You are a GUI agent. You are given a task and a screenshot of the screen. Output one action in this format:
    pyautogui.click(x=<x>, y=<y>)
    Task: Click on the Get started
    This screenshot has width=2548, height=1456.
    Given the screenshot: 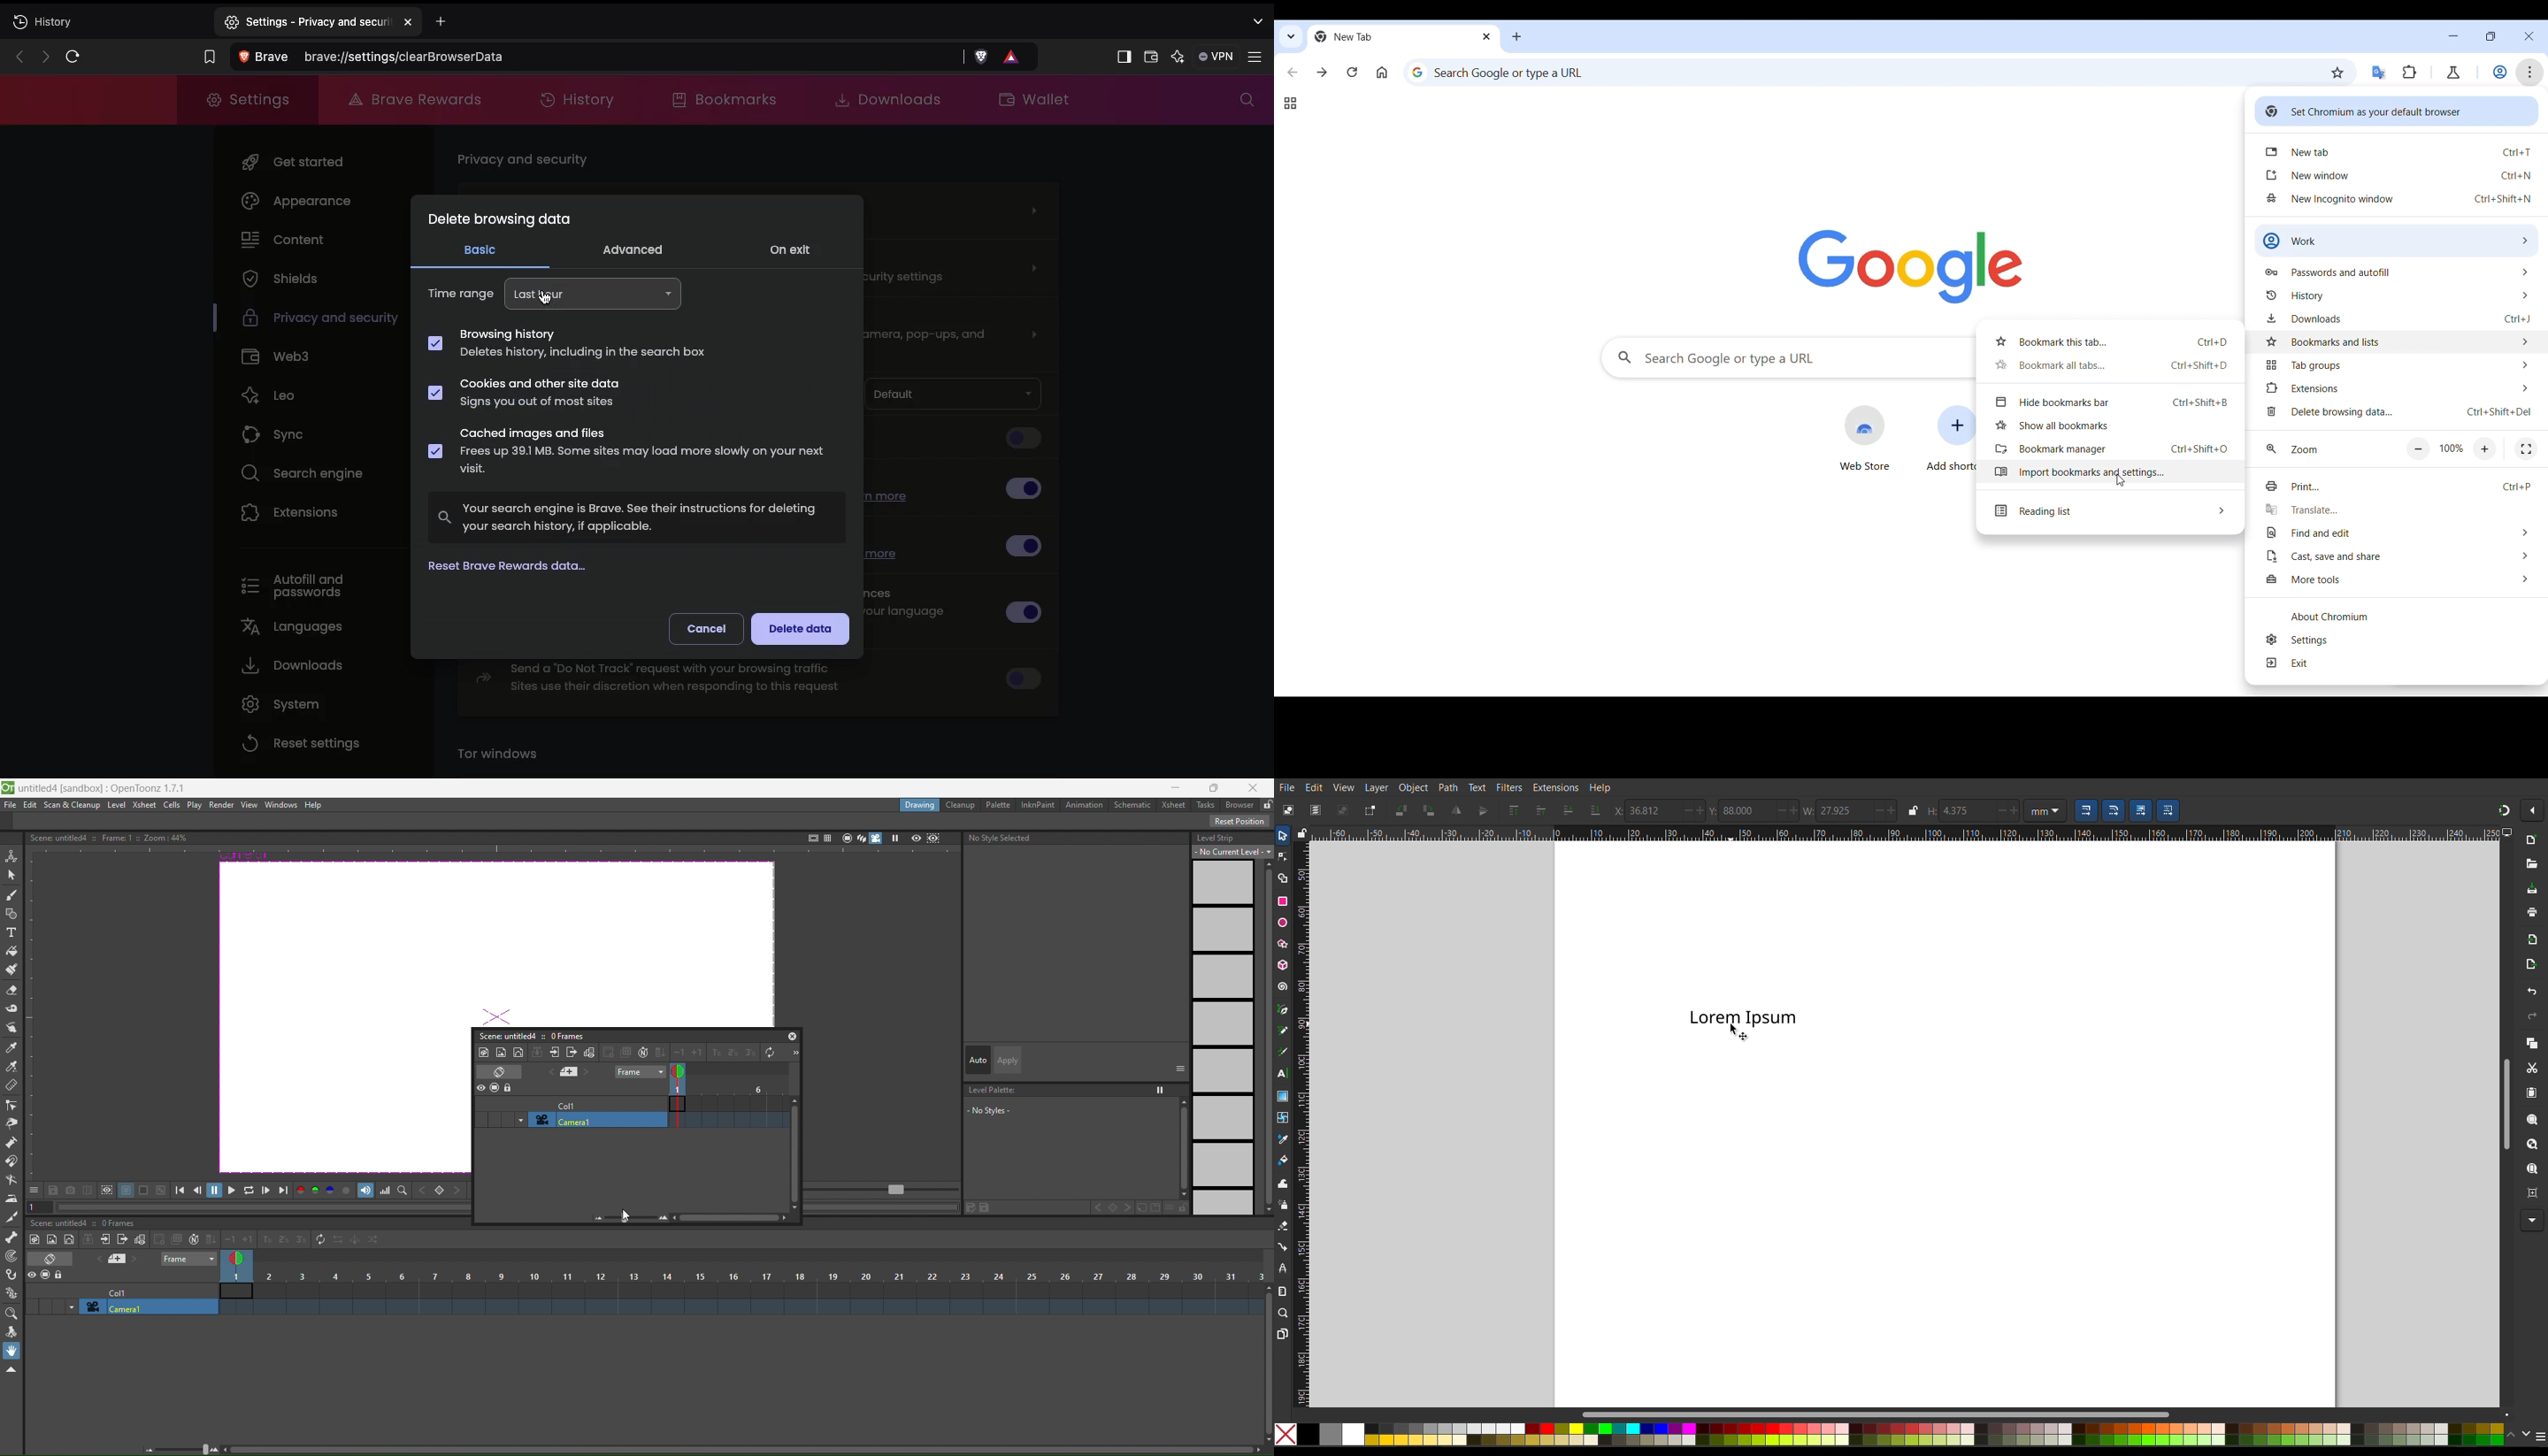 What is the action you would take?
    pyautogui.click(x=294, y=164)
    